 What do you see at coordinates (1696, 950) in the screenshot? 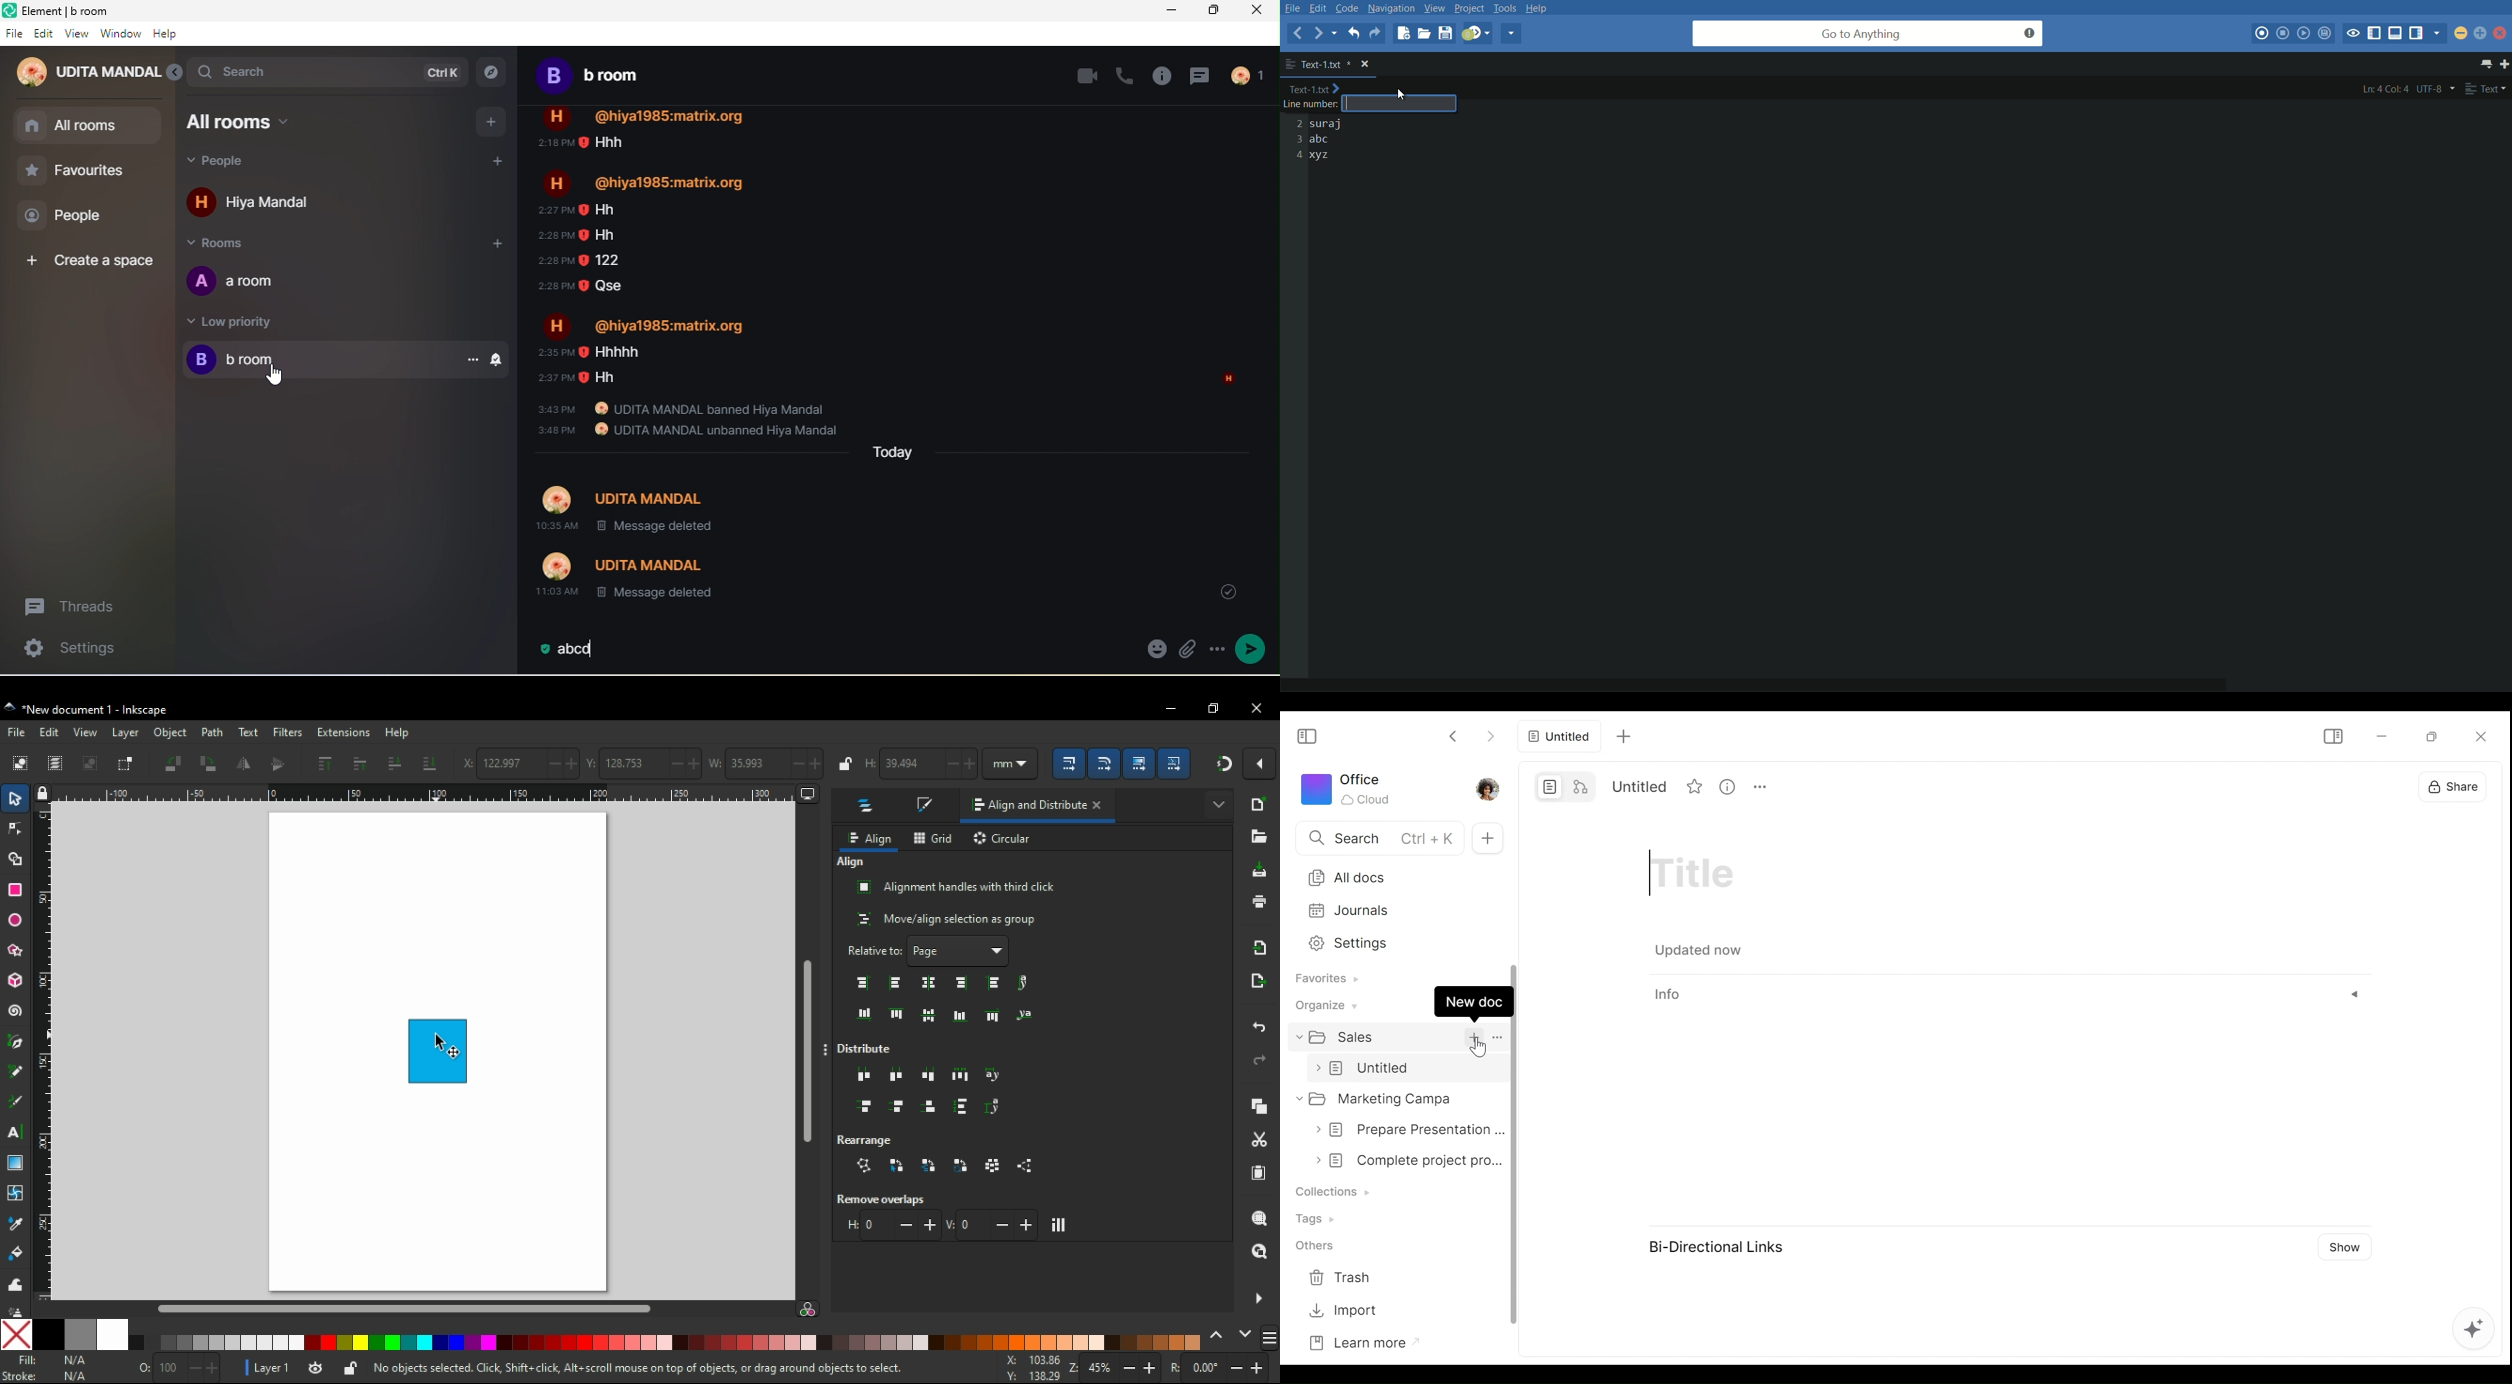
I see `updated now` at bounding box center [1696, 950].